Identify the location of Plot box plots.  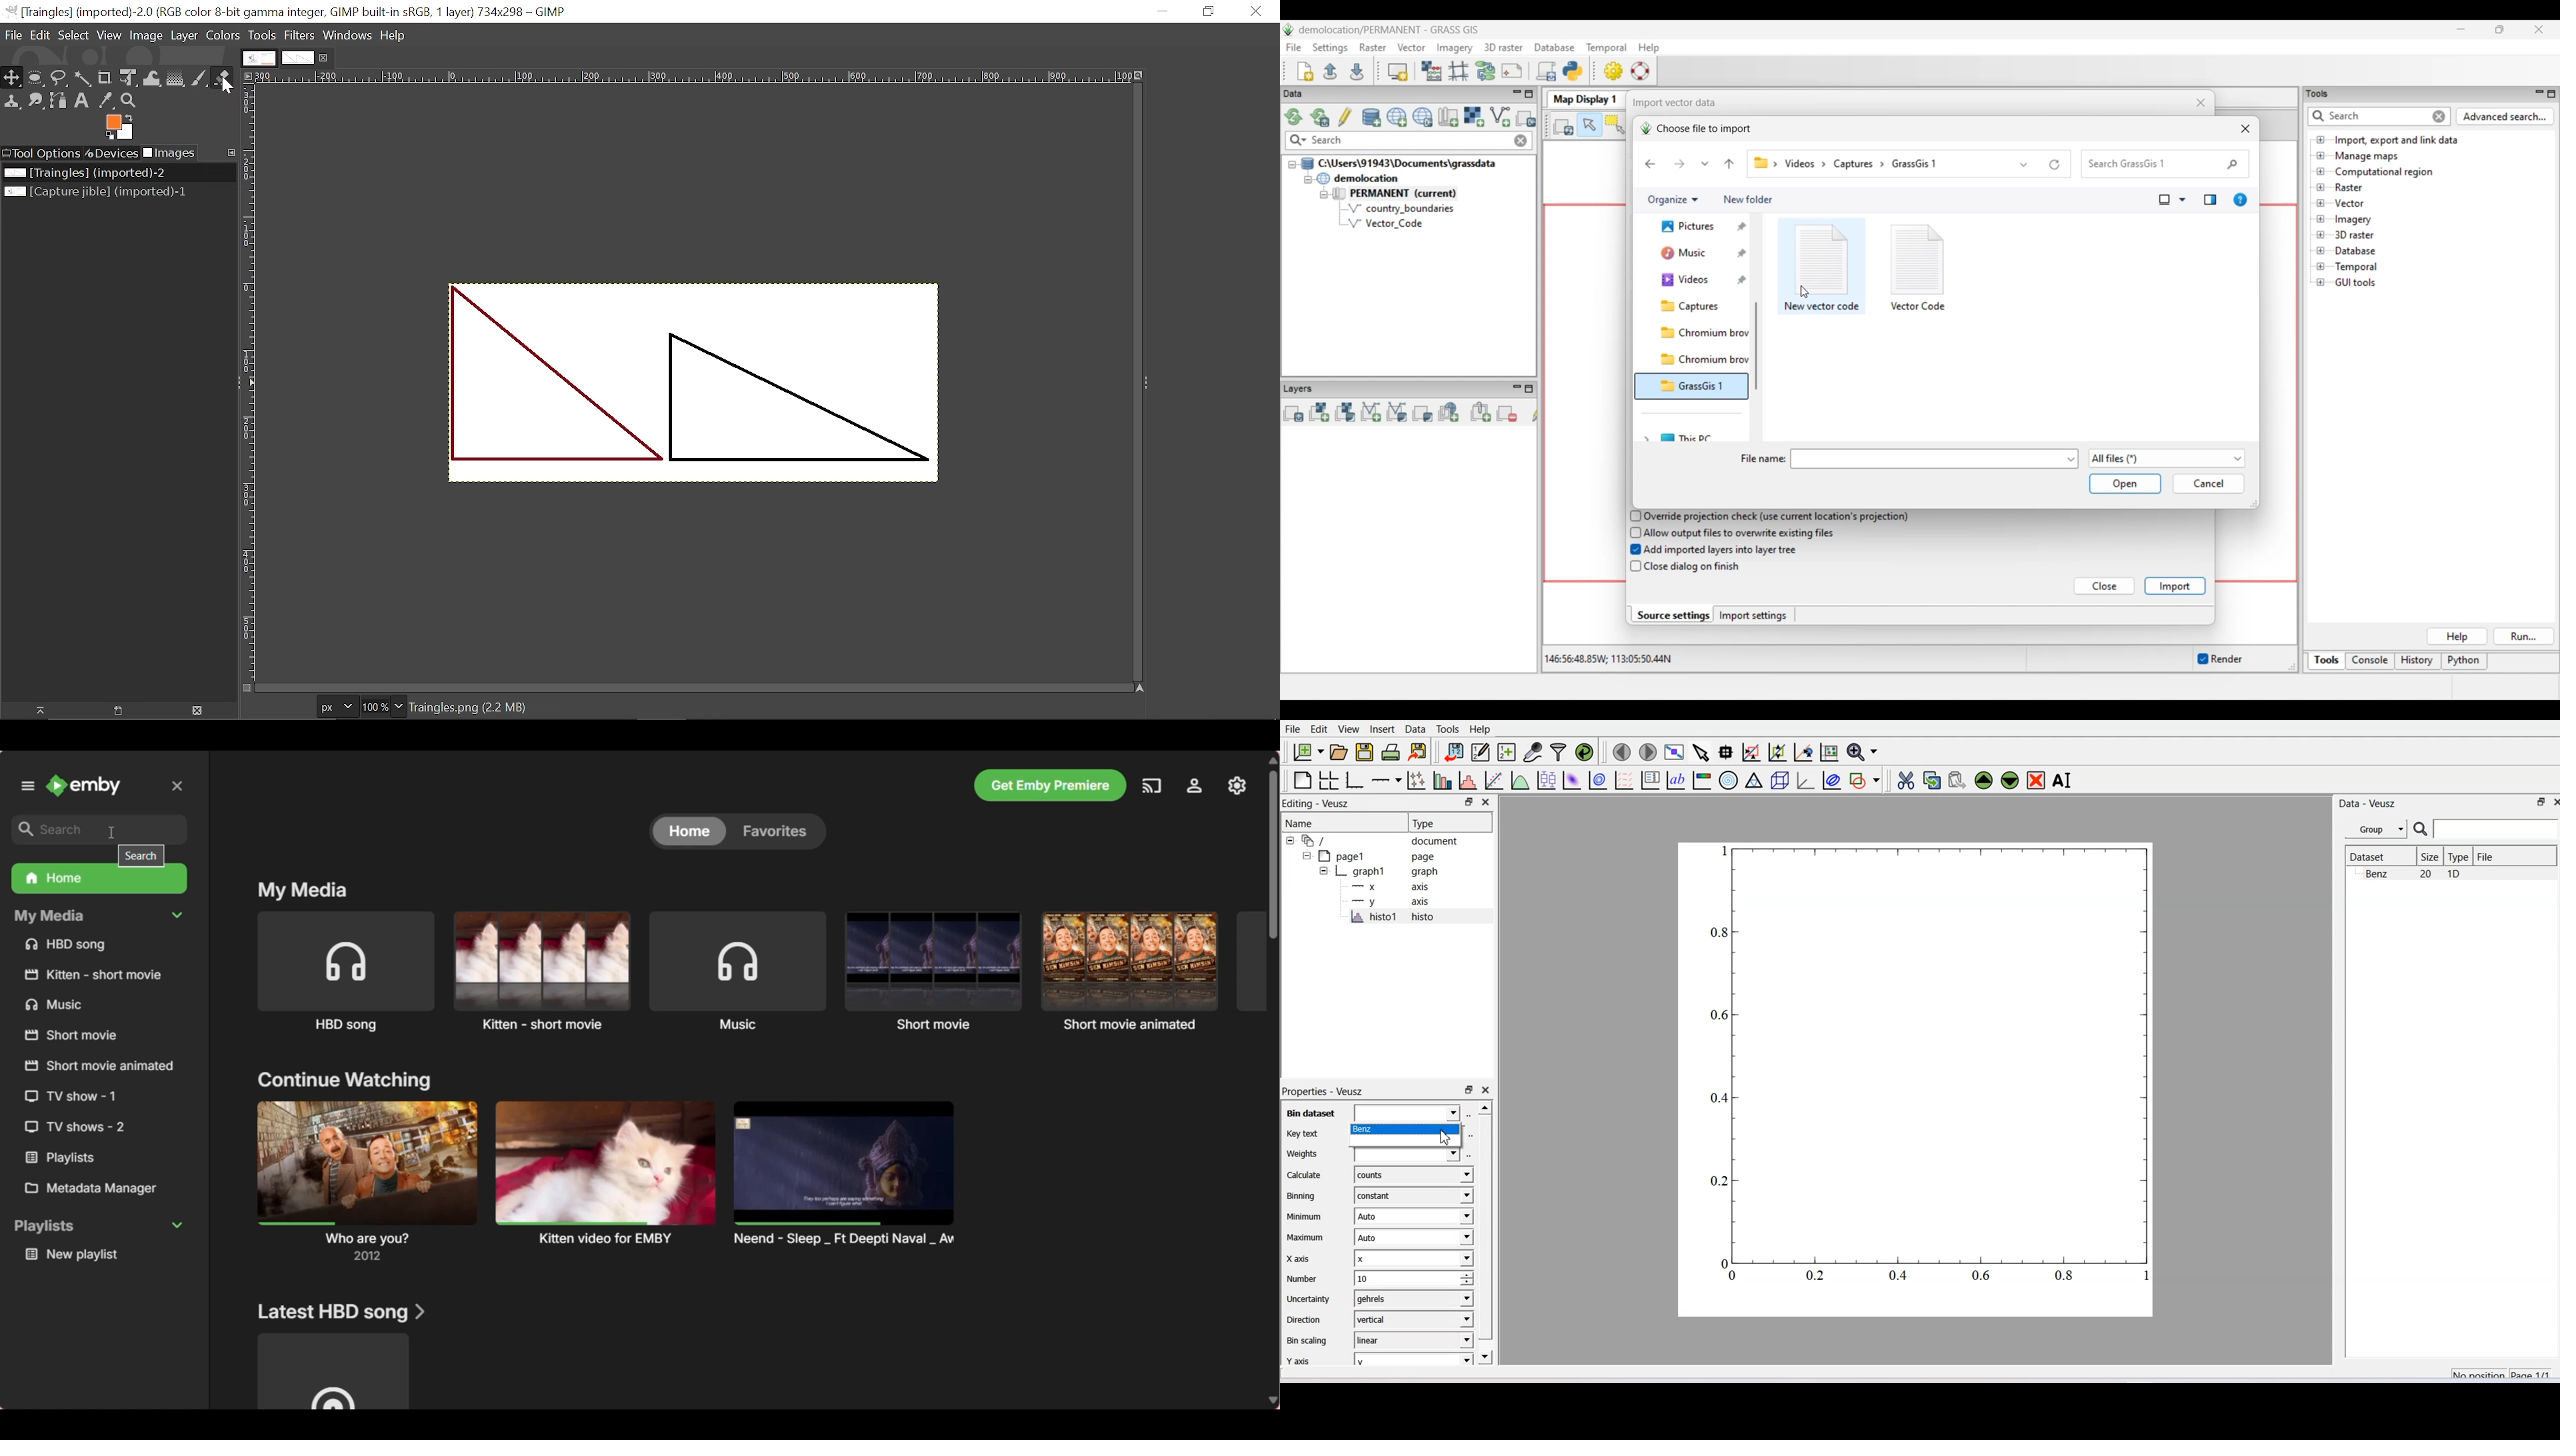
(1547, 780).